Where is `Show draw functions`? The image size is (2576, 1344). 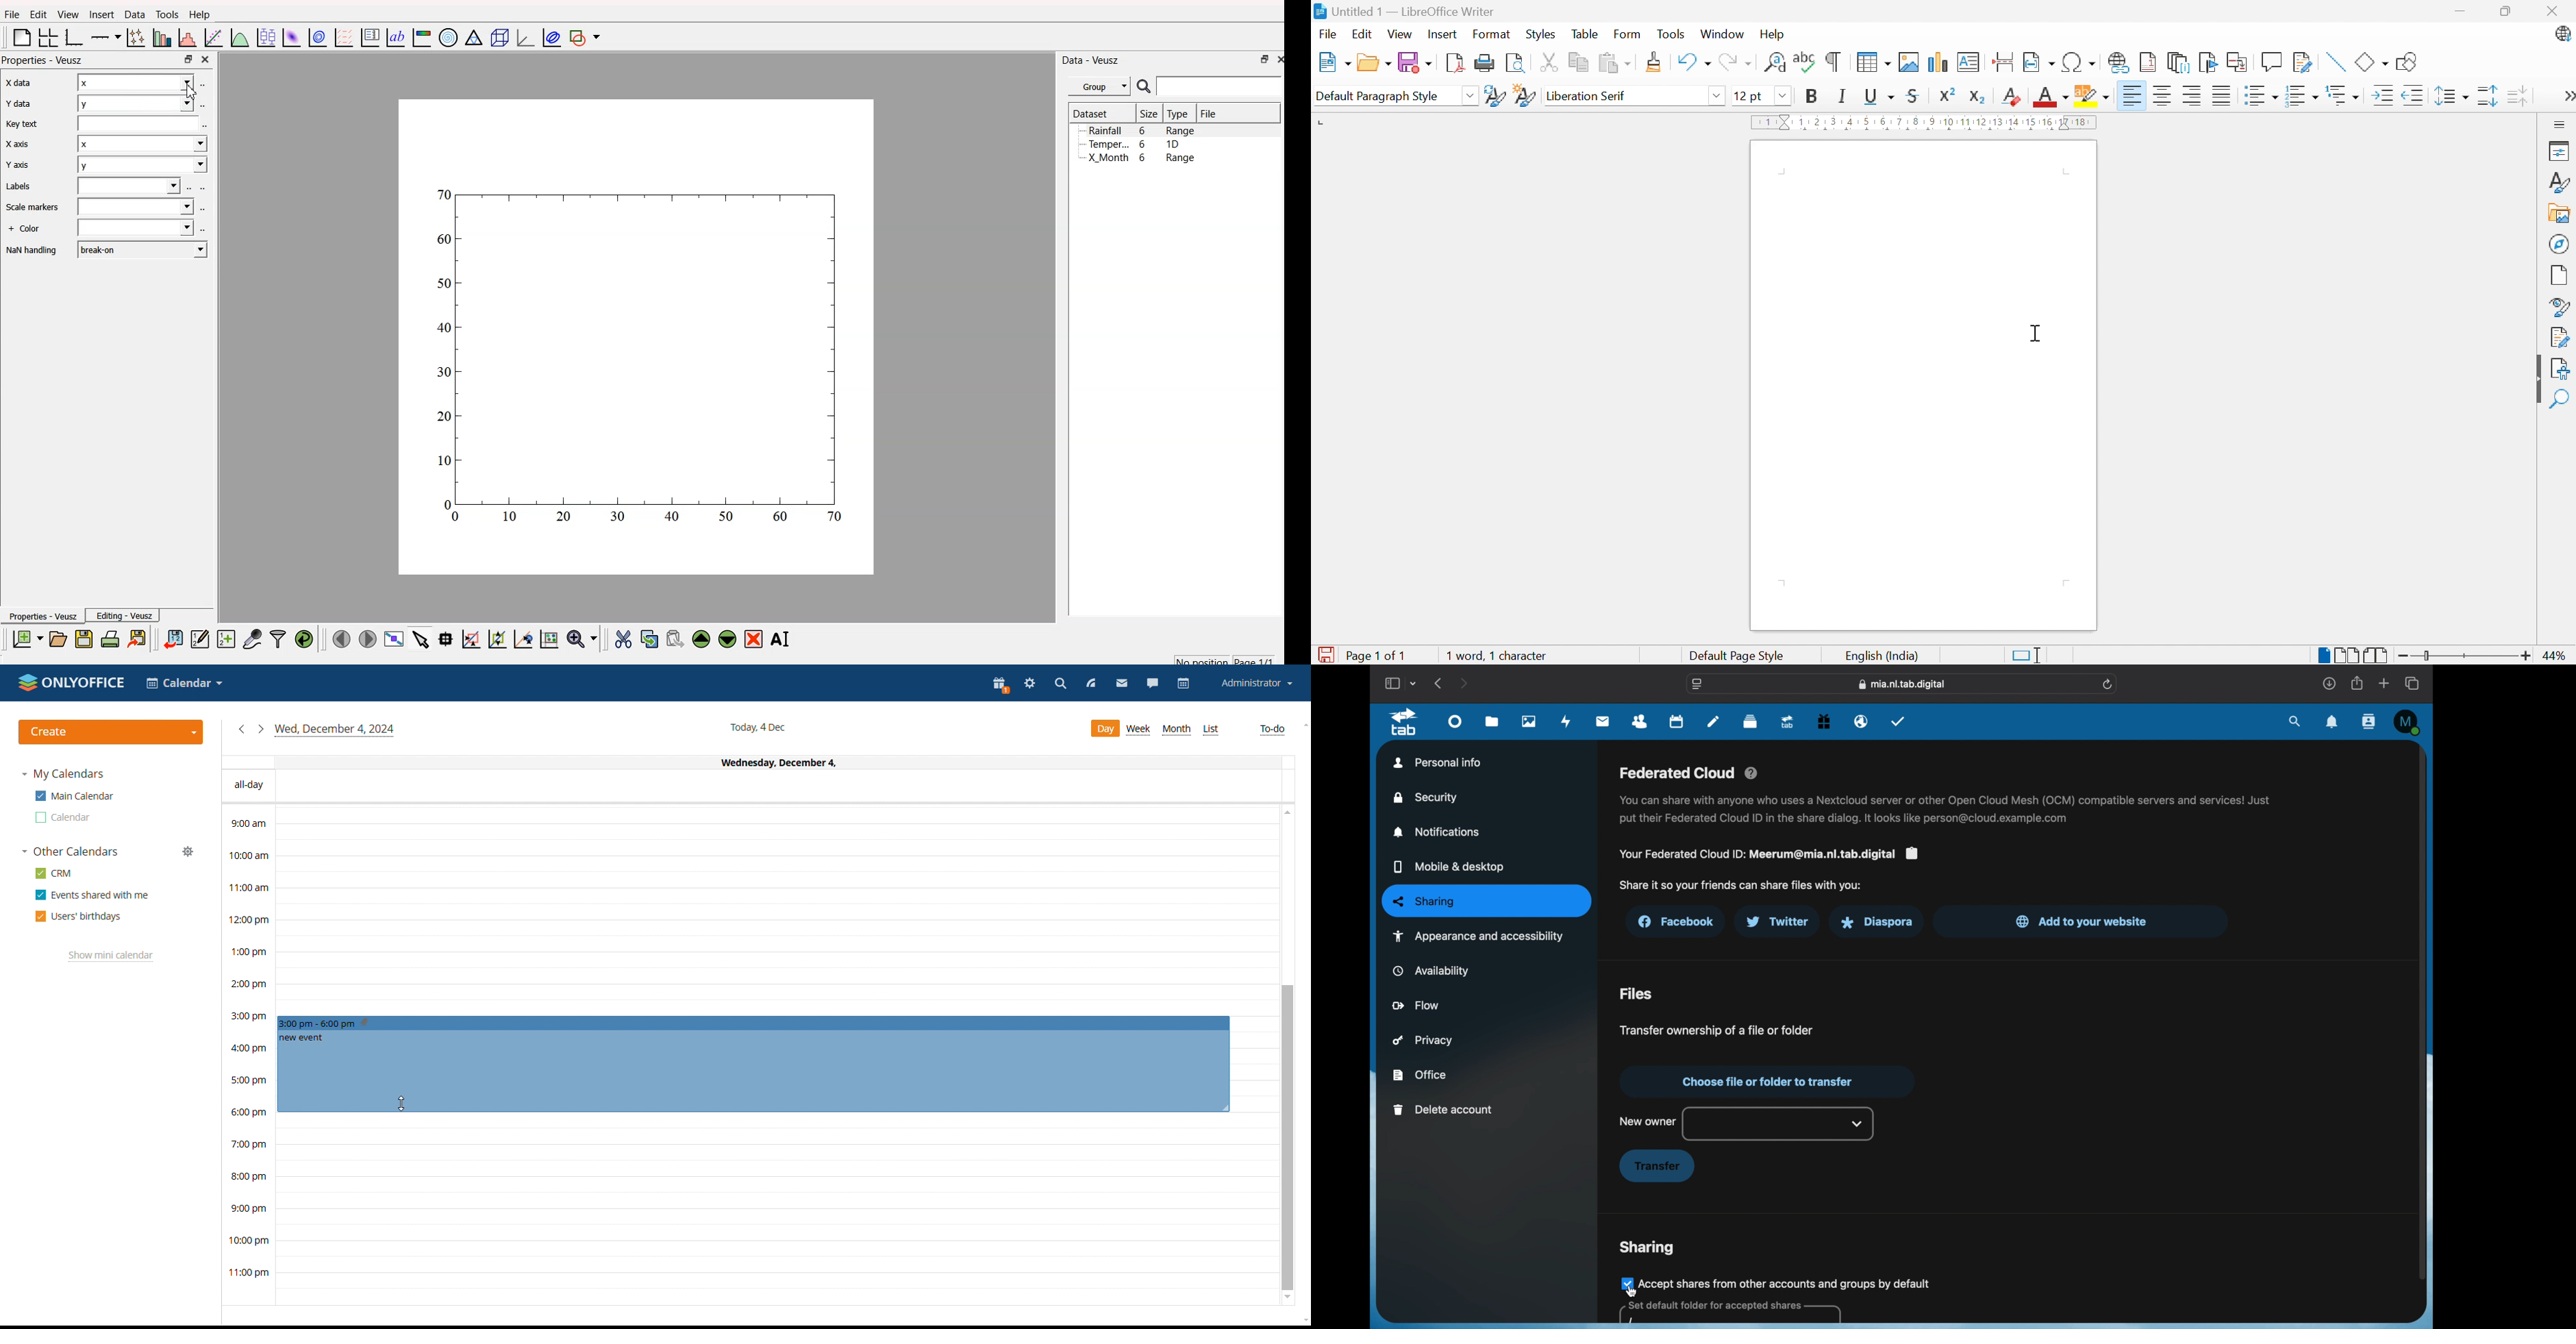
Show draw functions is located at coordinates (2408, 62).